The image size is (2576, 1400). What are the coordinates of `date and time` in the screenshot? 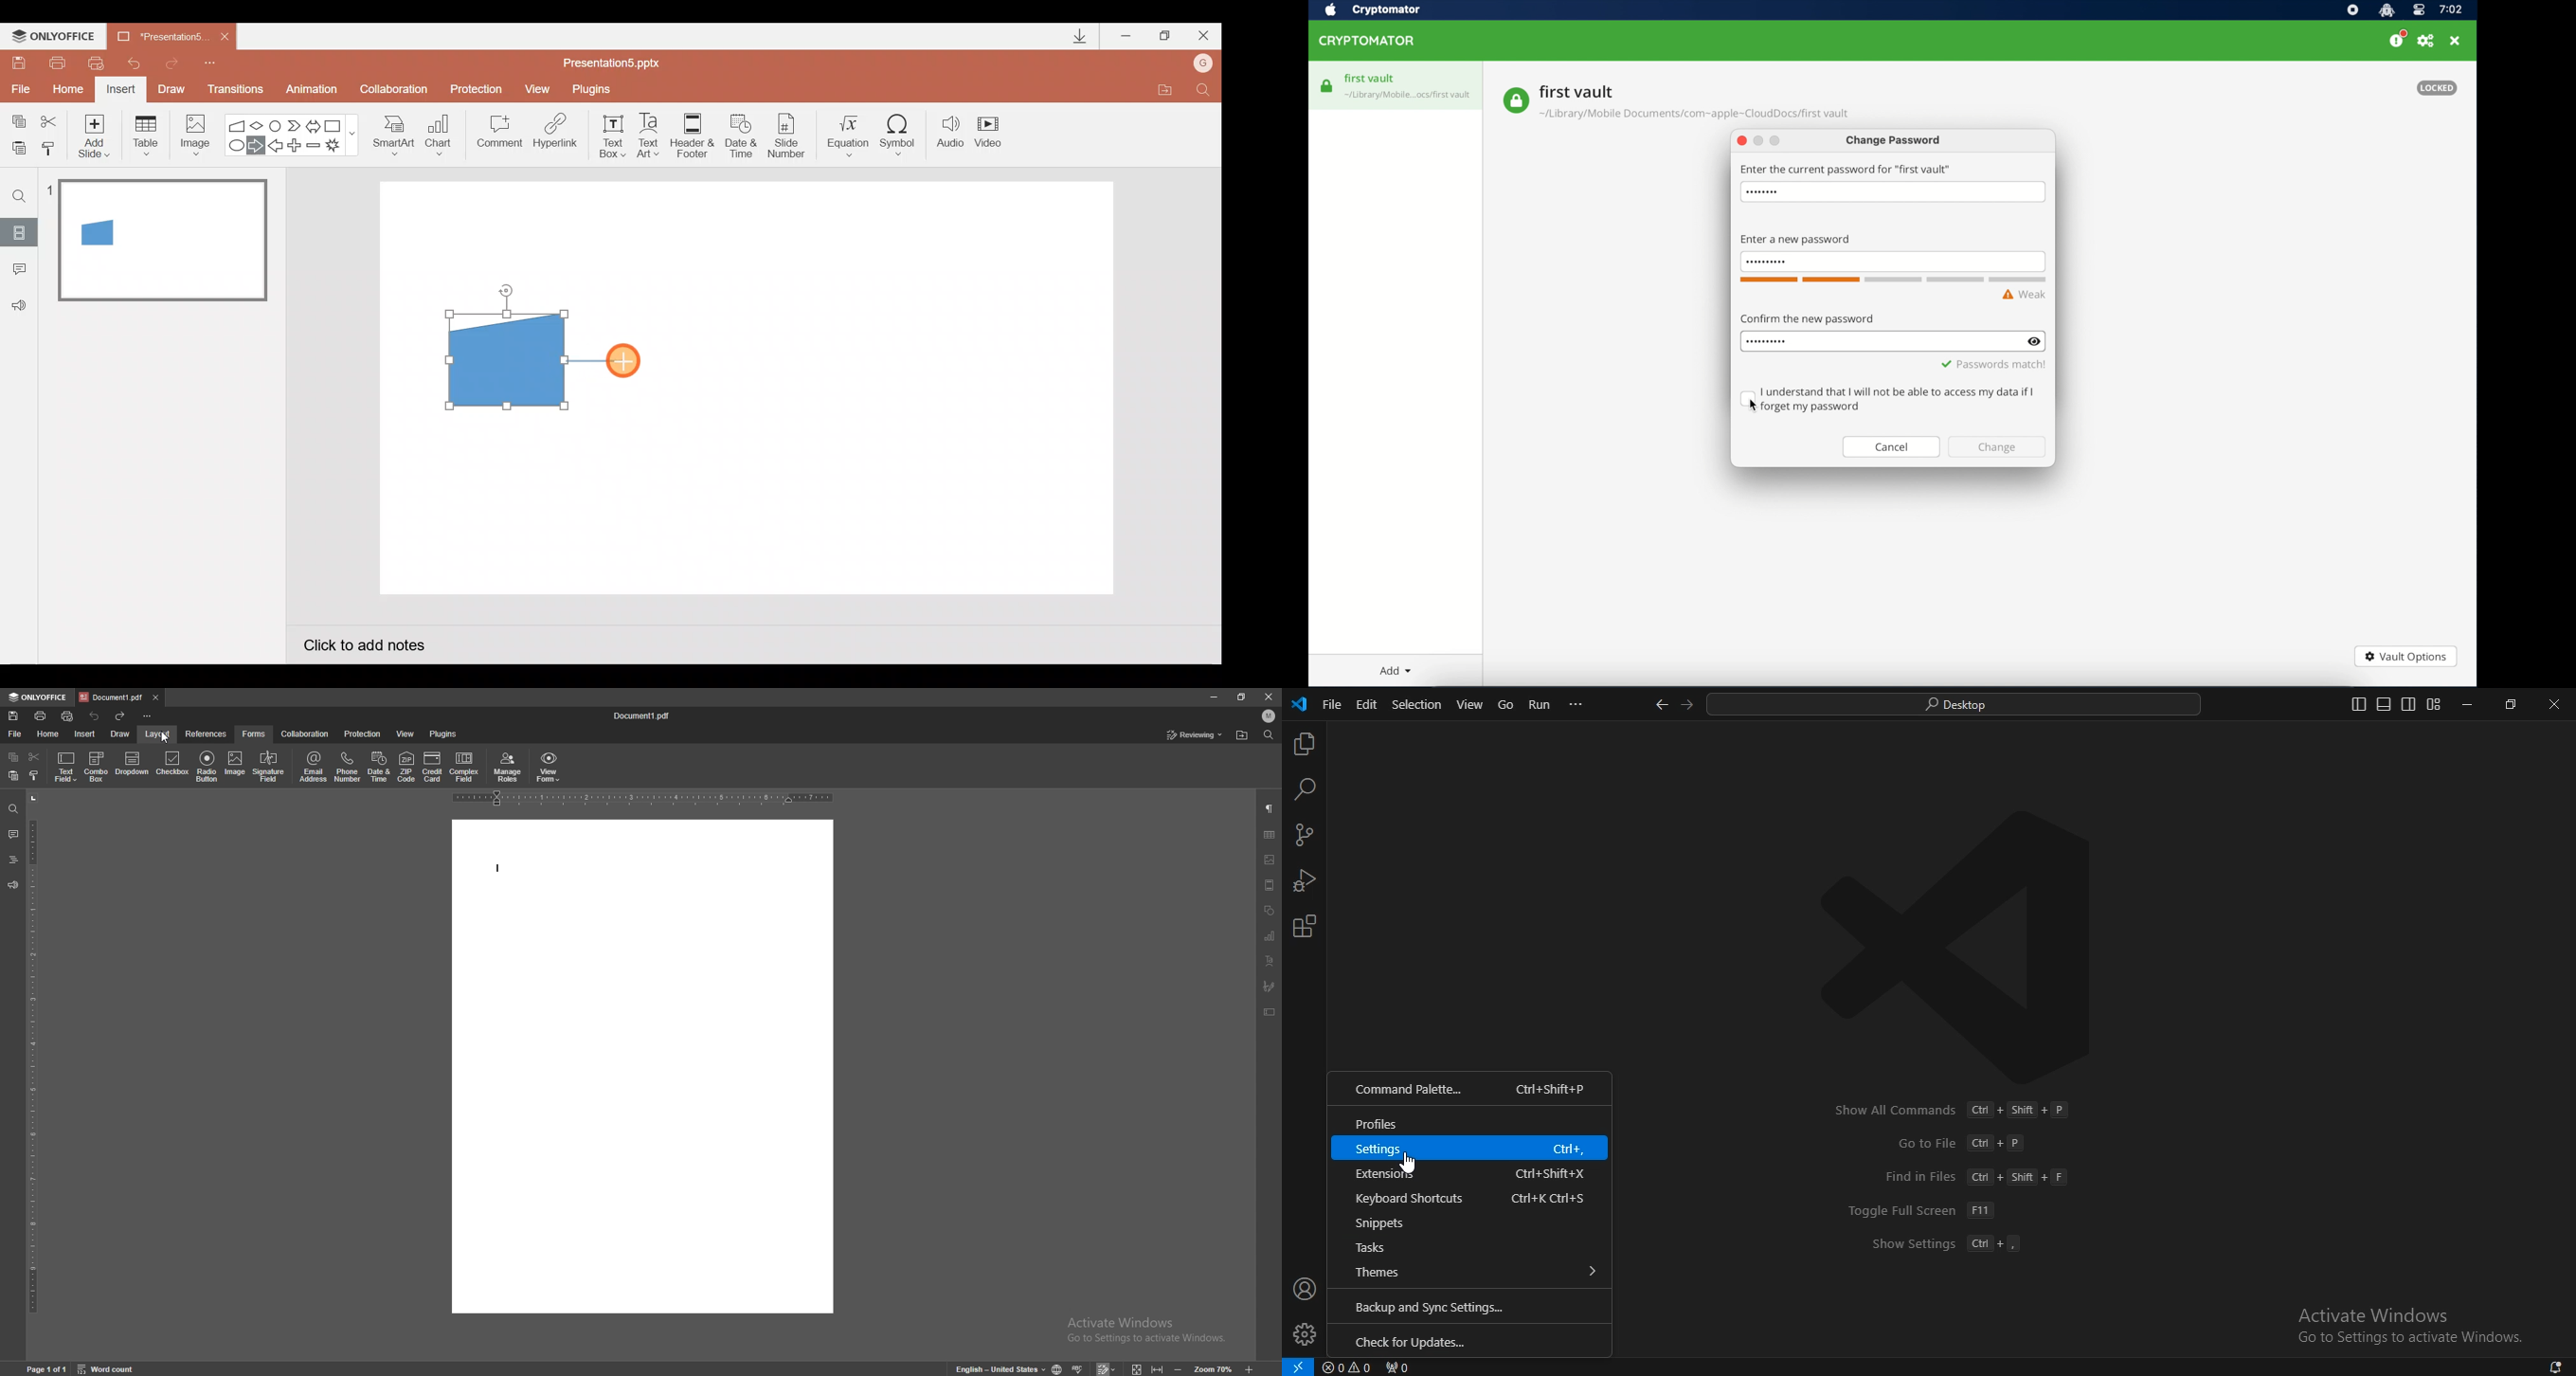 It's located at (379, 767).